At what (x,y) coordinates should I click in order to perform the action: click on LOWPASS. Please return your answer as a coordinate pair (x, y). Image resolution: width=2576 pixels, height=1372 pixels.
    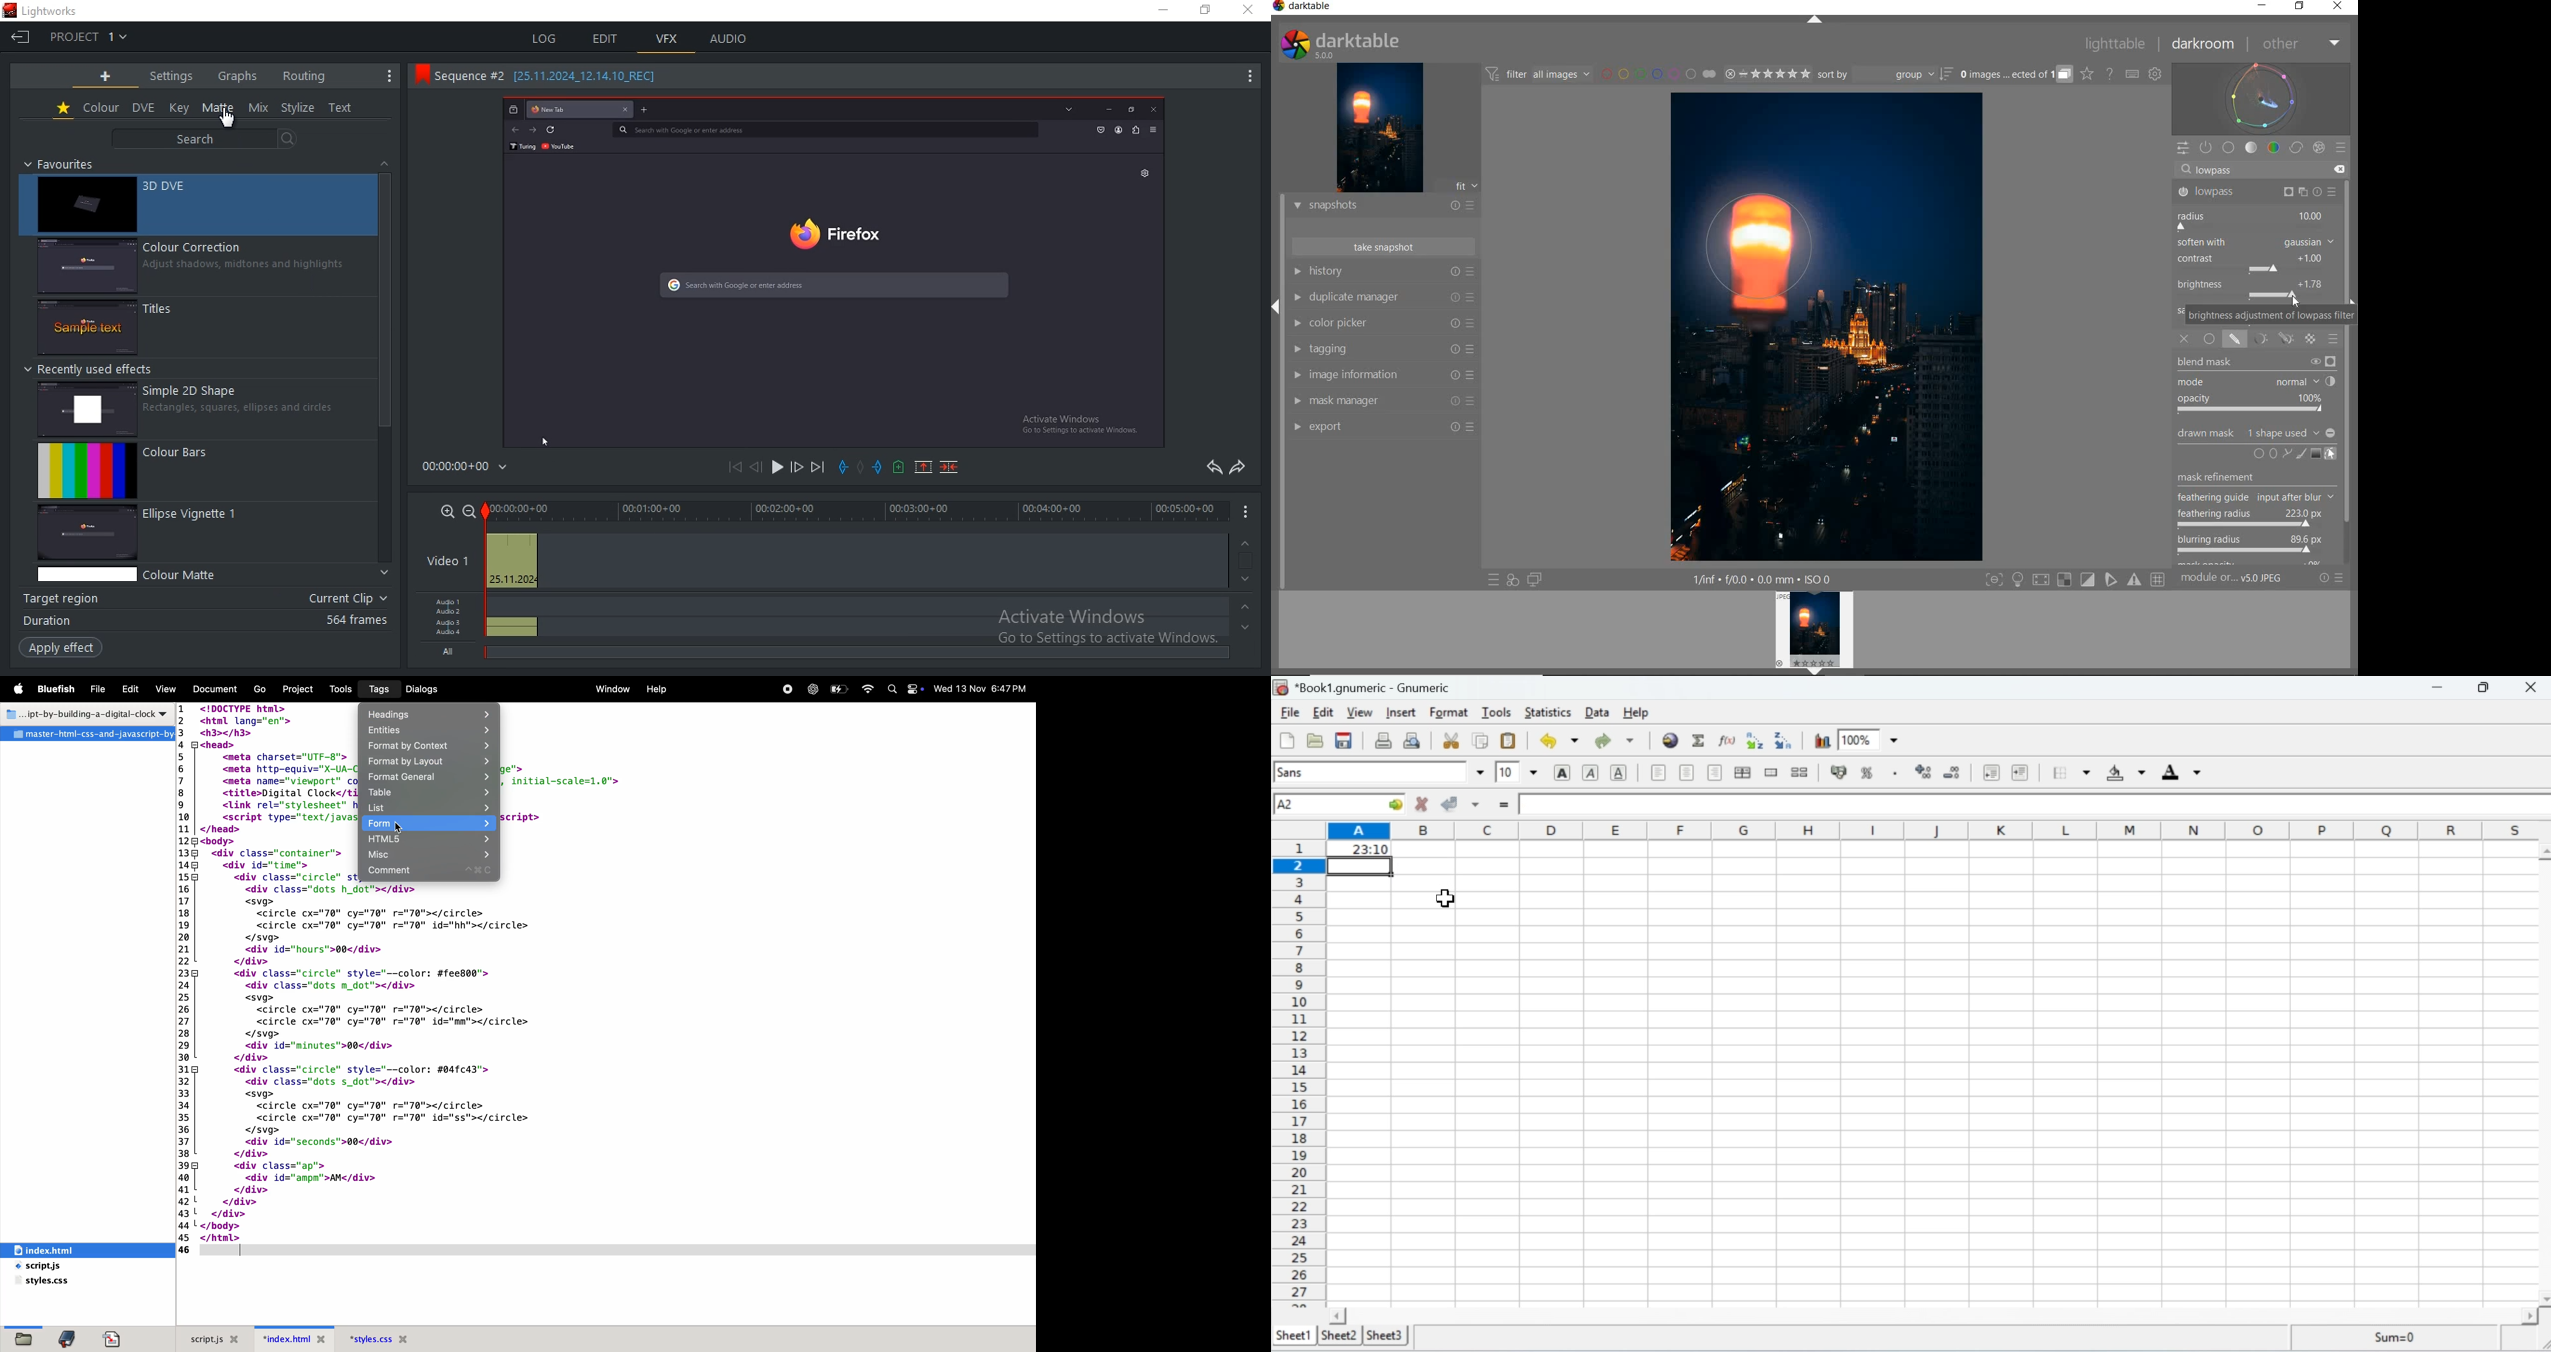
    Looking at the image, I should click on (2256, 191).